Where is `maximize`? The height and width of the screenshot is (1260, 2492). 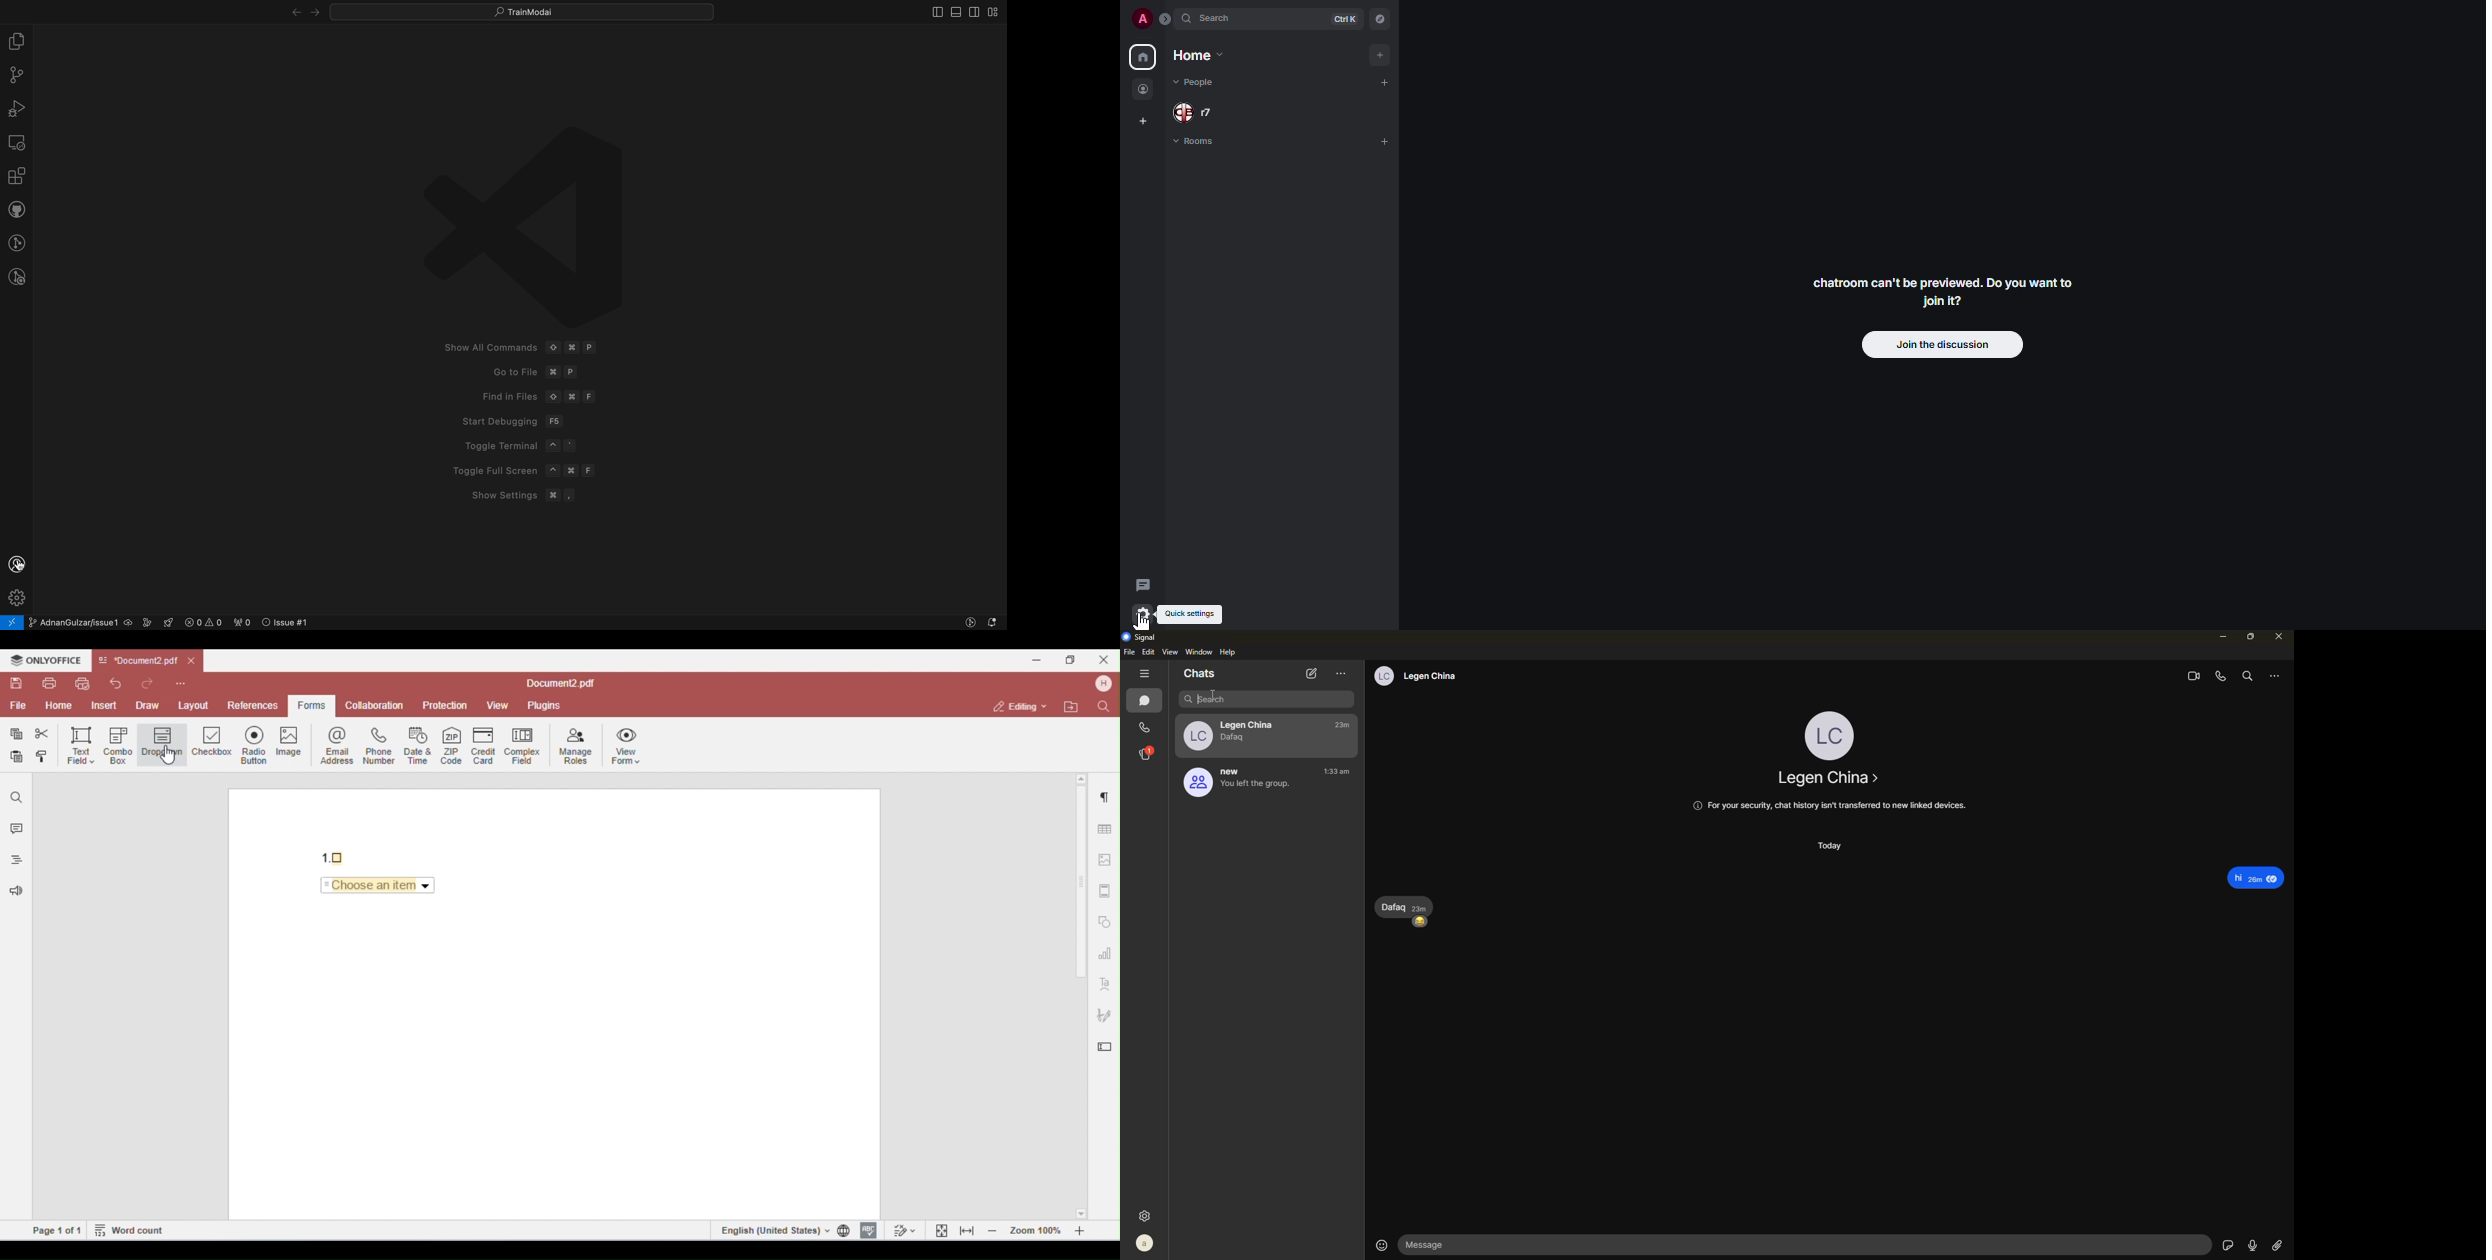
maximize is located at coordinates (2253, 639).